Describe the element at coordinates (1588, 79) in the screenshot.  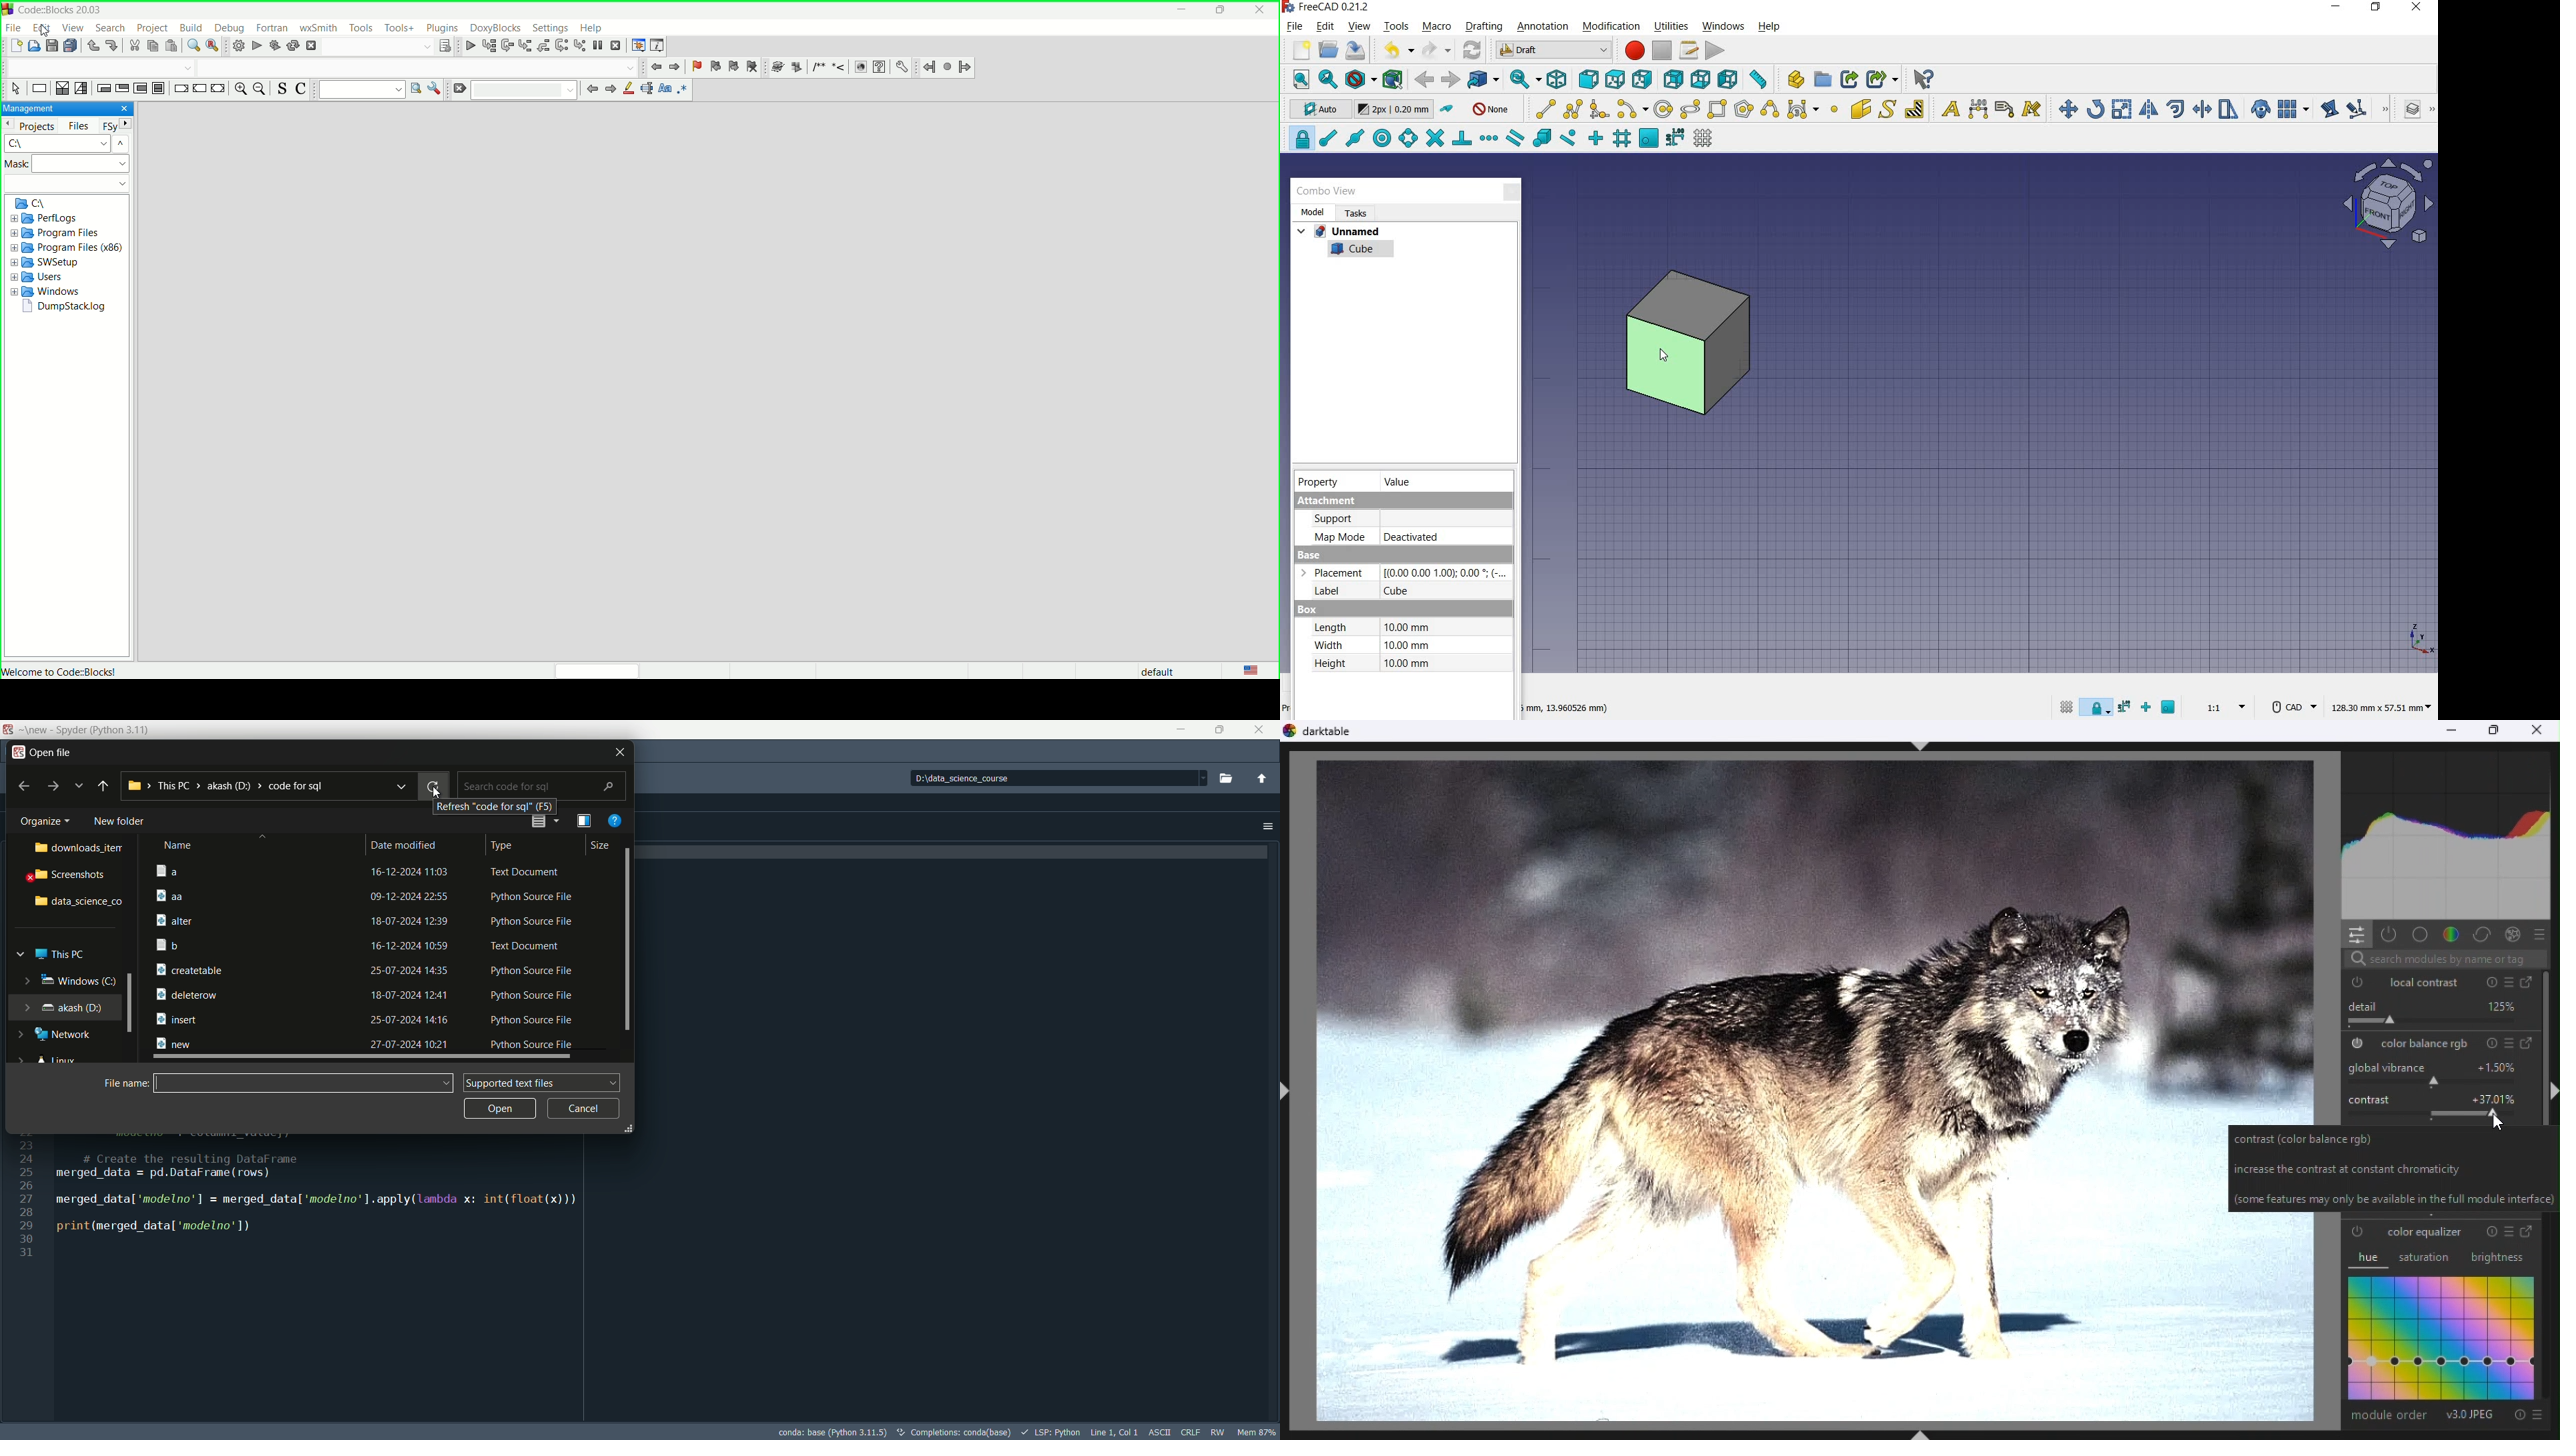
I see `front` at that location.